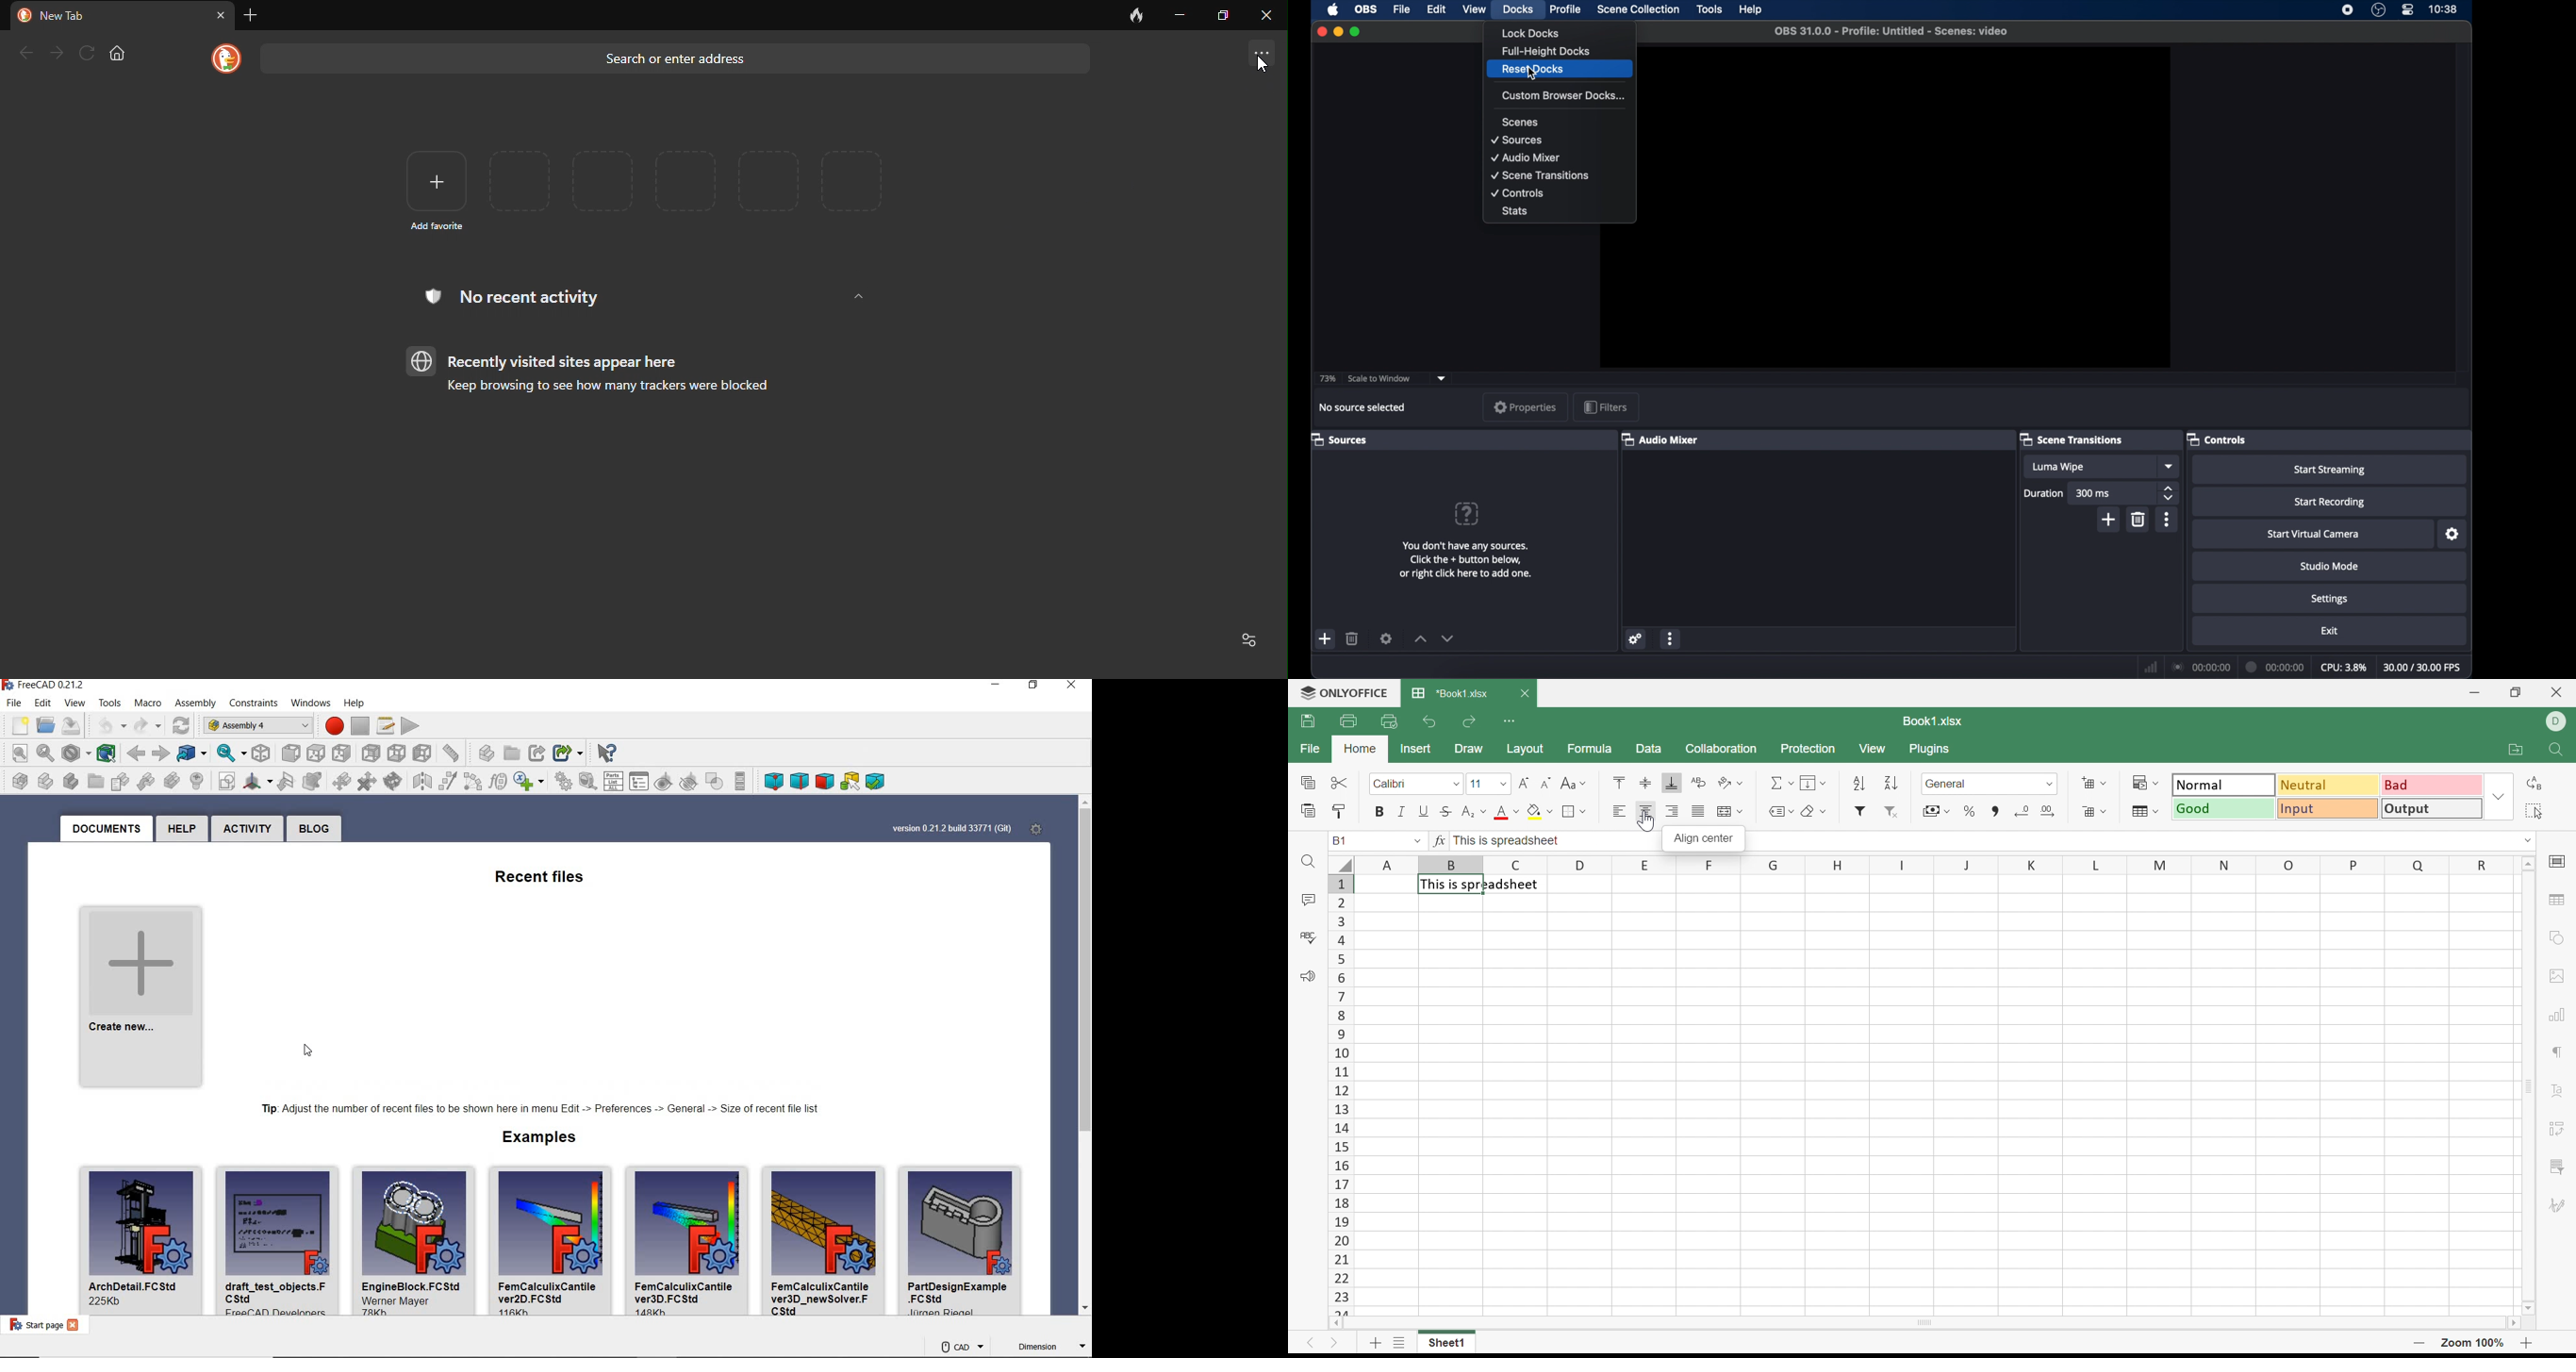 This screenshot has width=2576, height=1372. Describe the element at coordinates (1705, 839) in the screenshot. I see `Align center` at that location.